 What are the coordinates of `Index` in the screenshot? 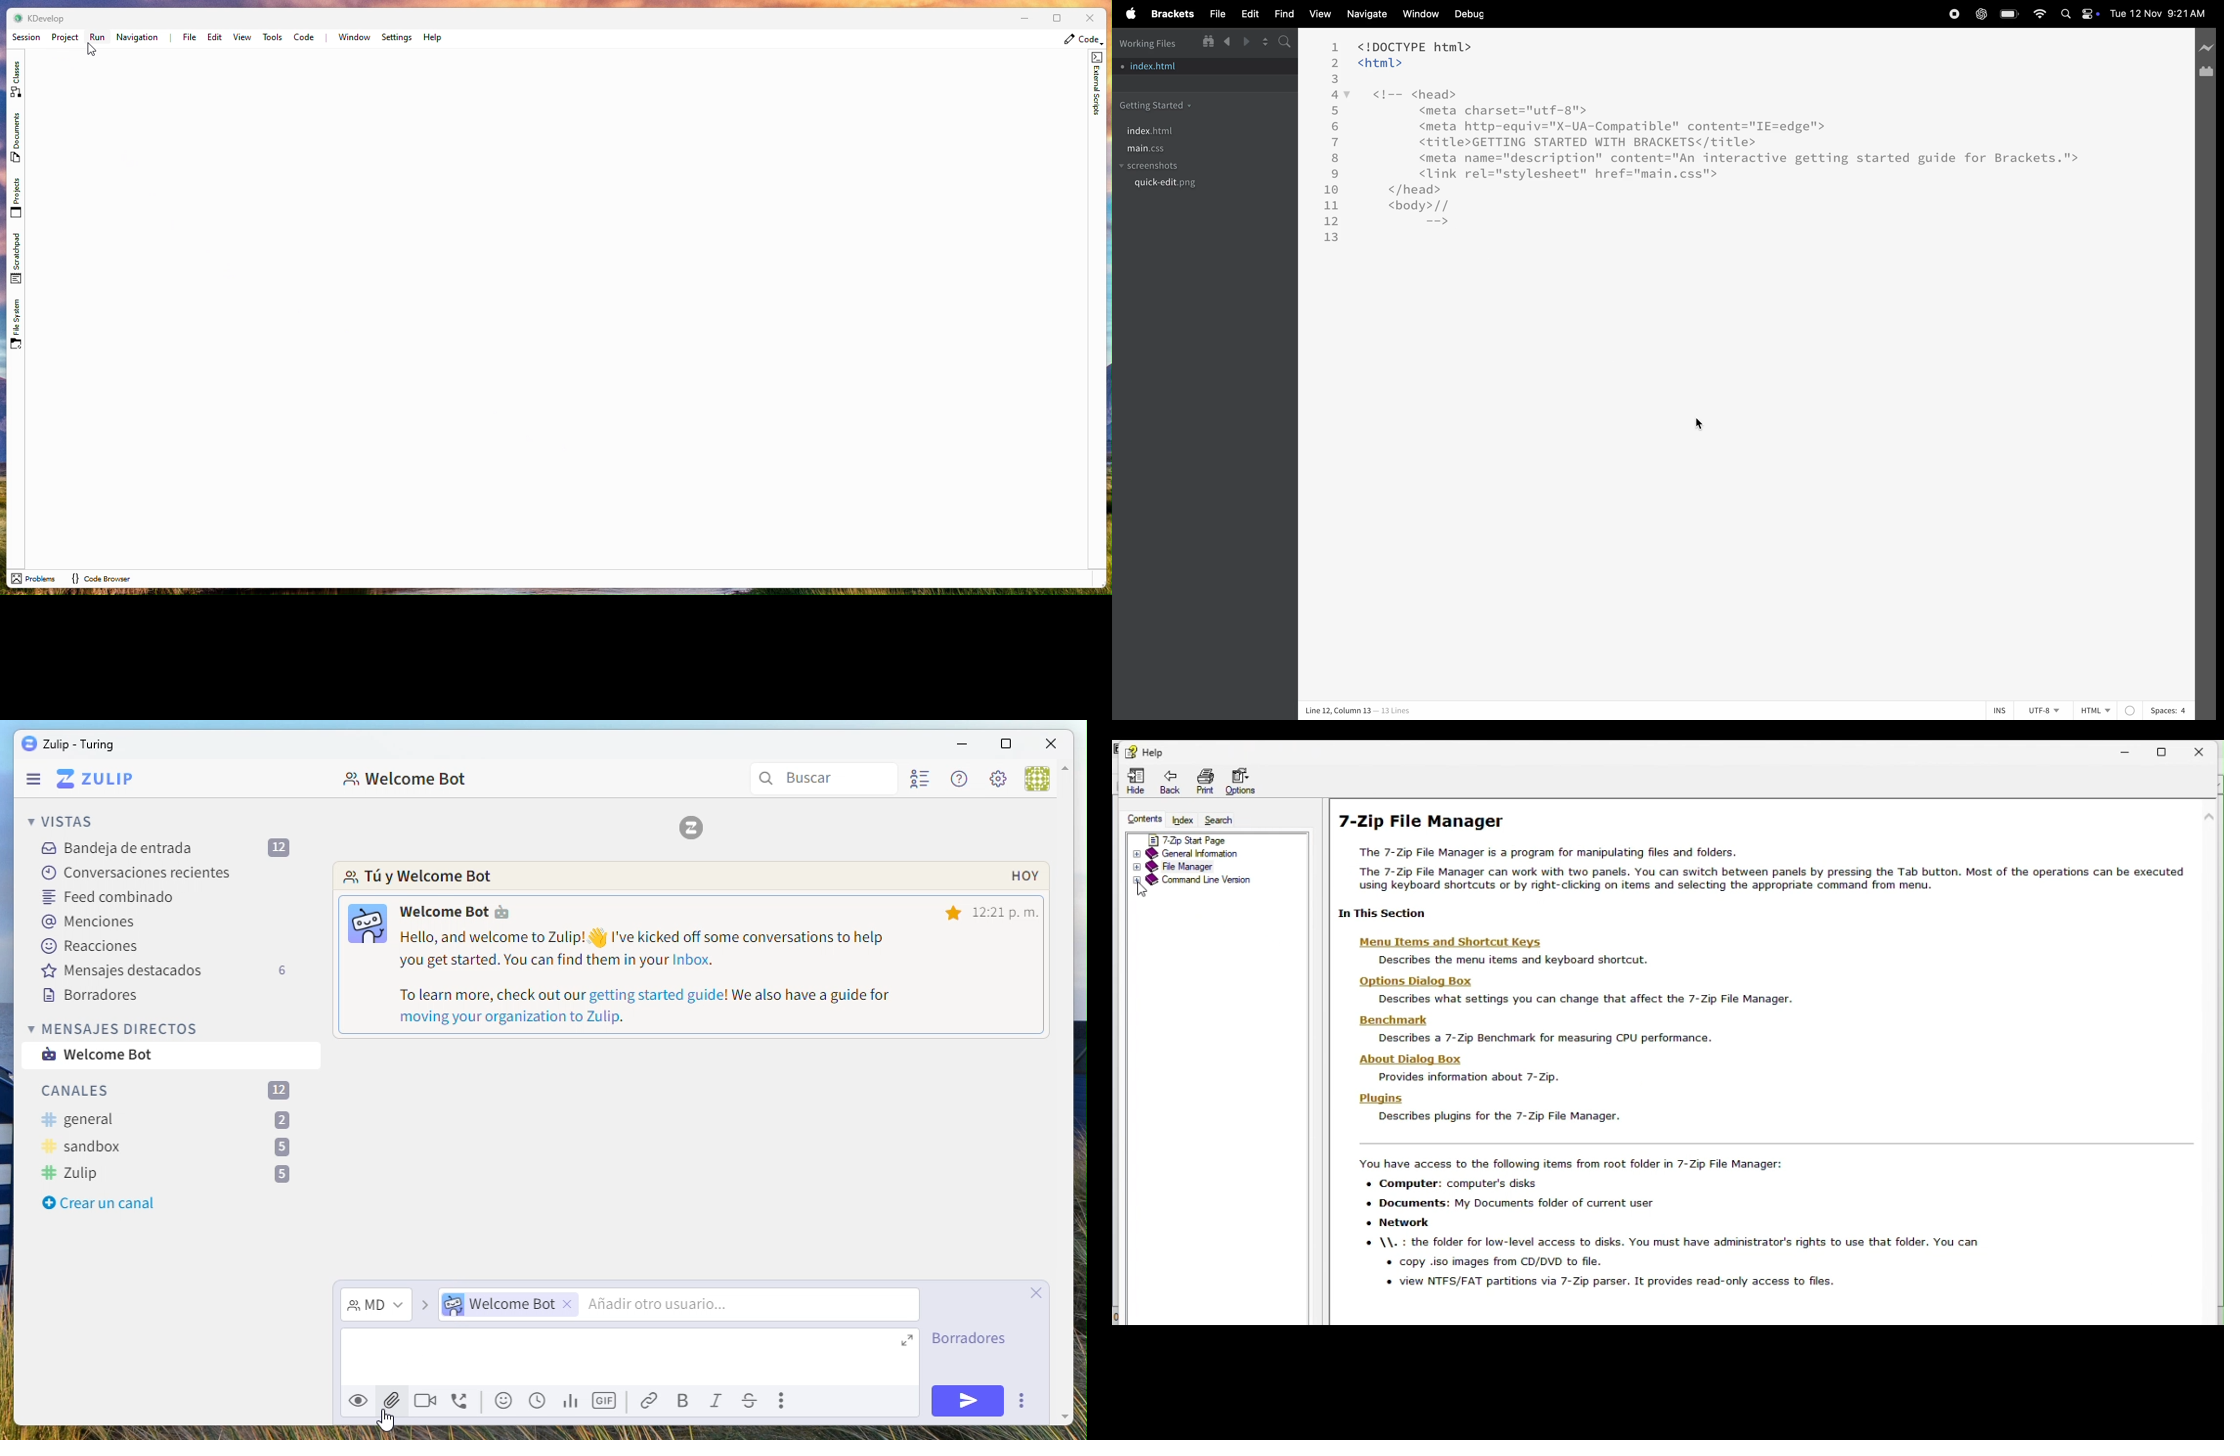 It's located at (1181, 818).